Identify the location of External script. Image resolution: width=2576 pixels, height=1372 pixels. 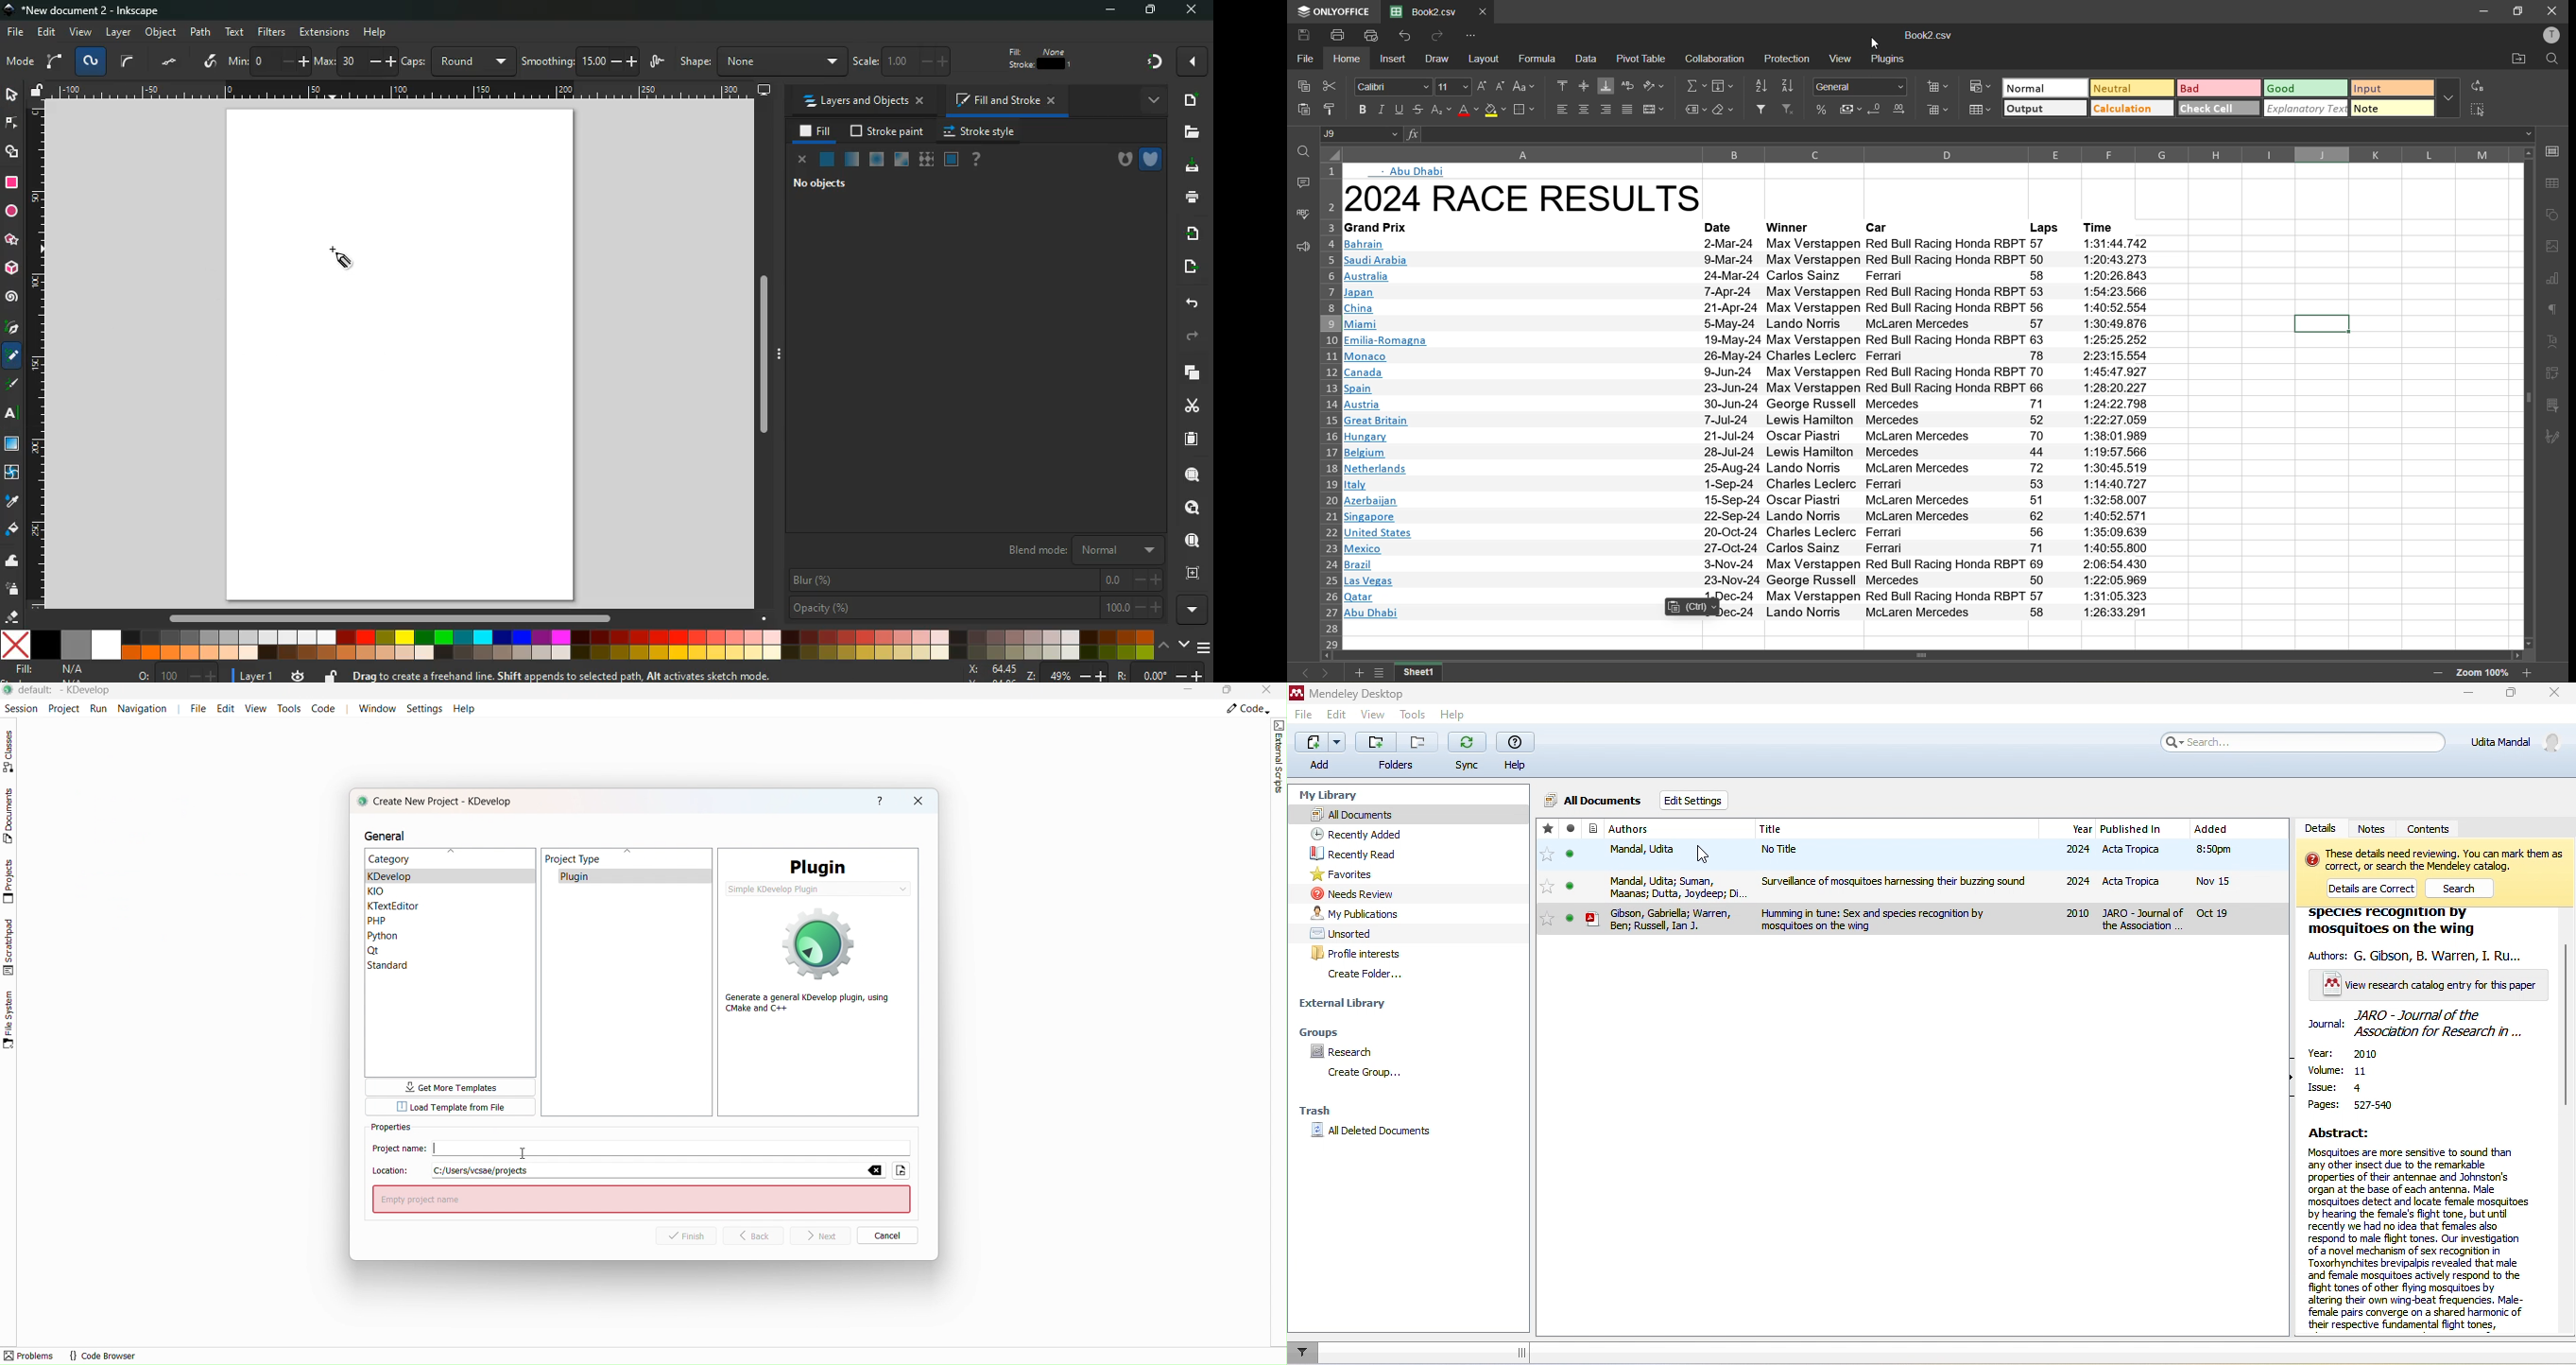
(1280, 756).